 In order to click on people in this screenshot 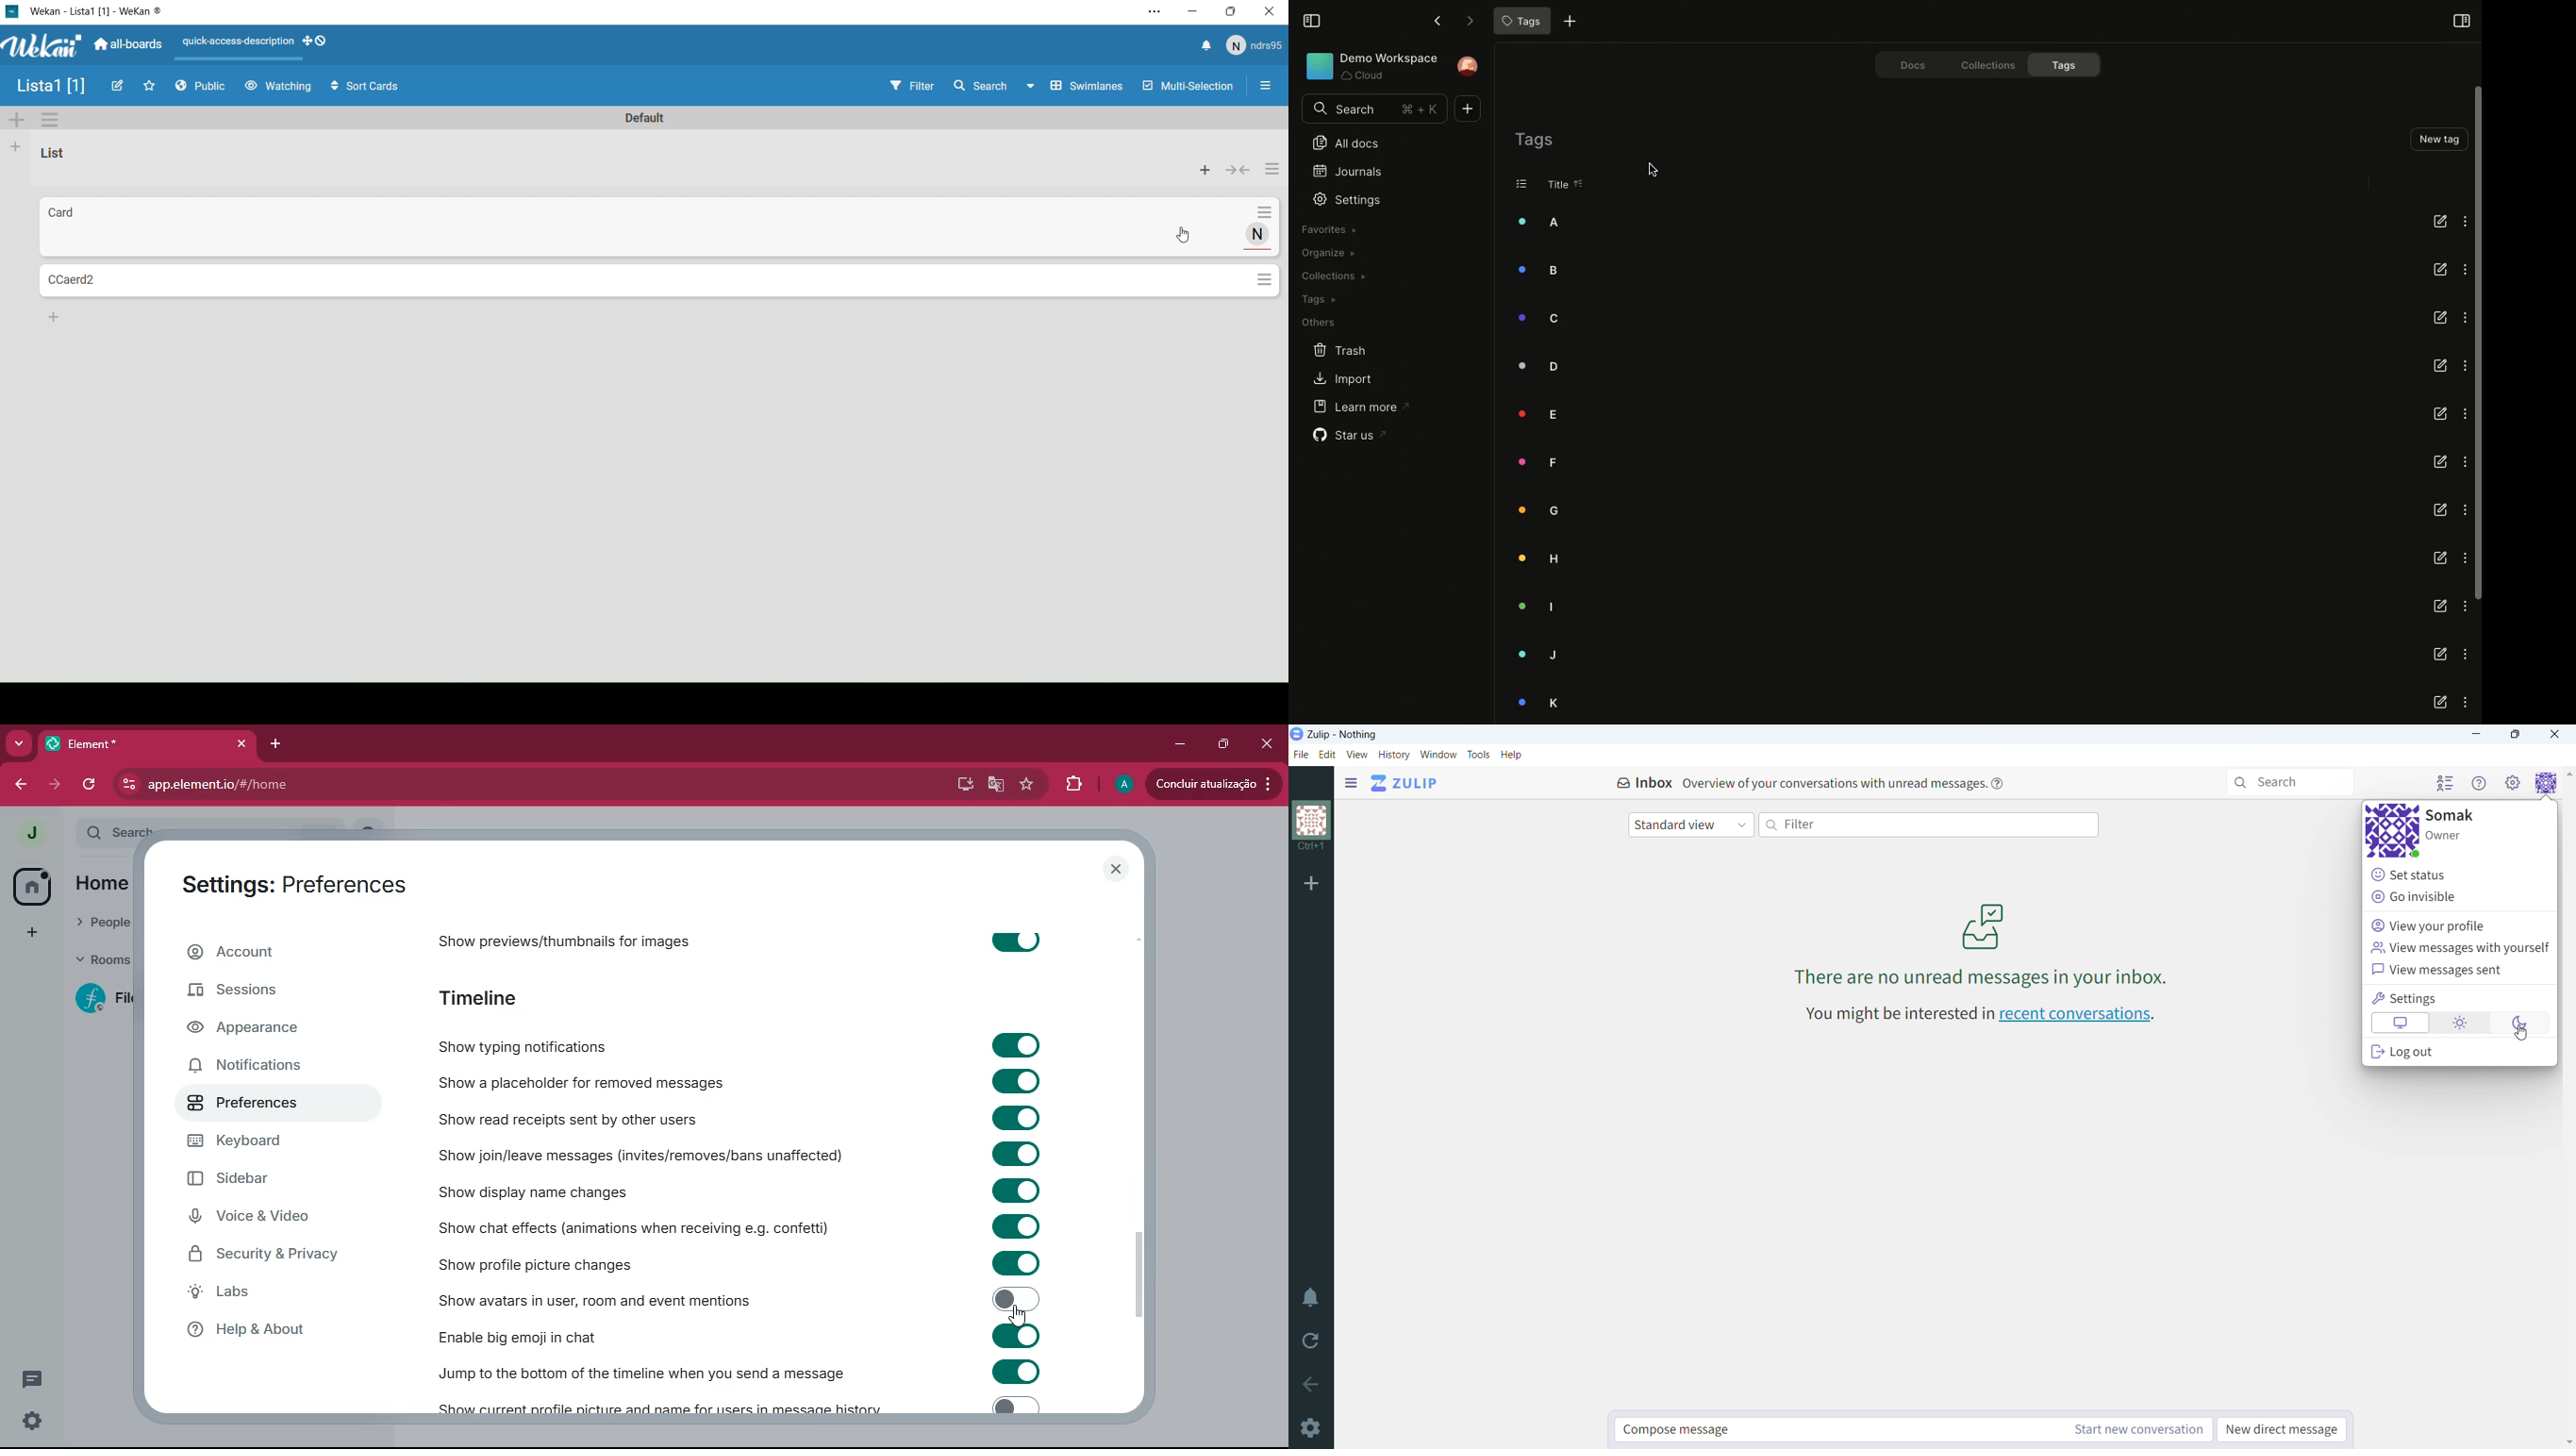, I will do `click(101, 919)`.